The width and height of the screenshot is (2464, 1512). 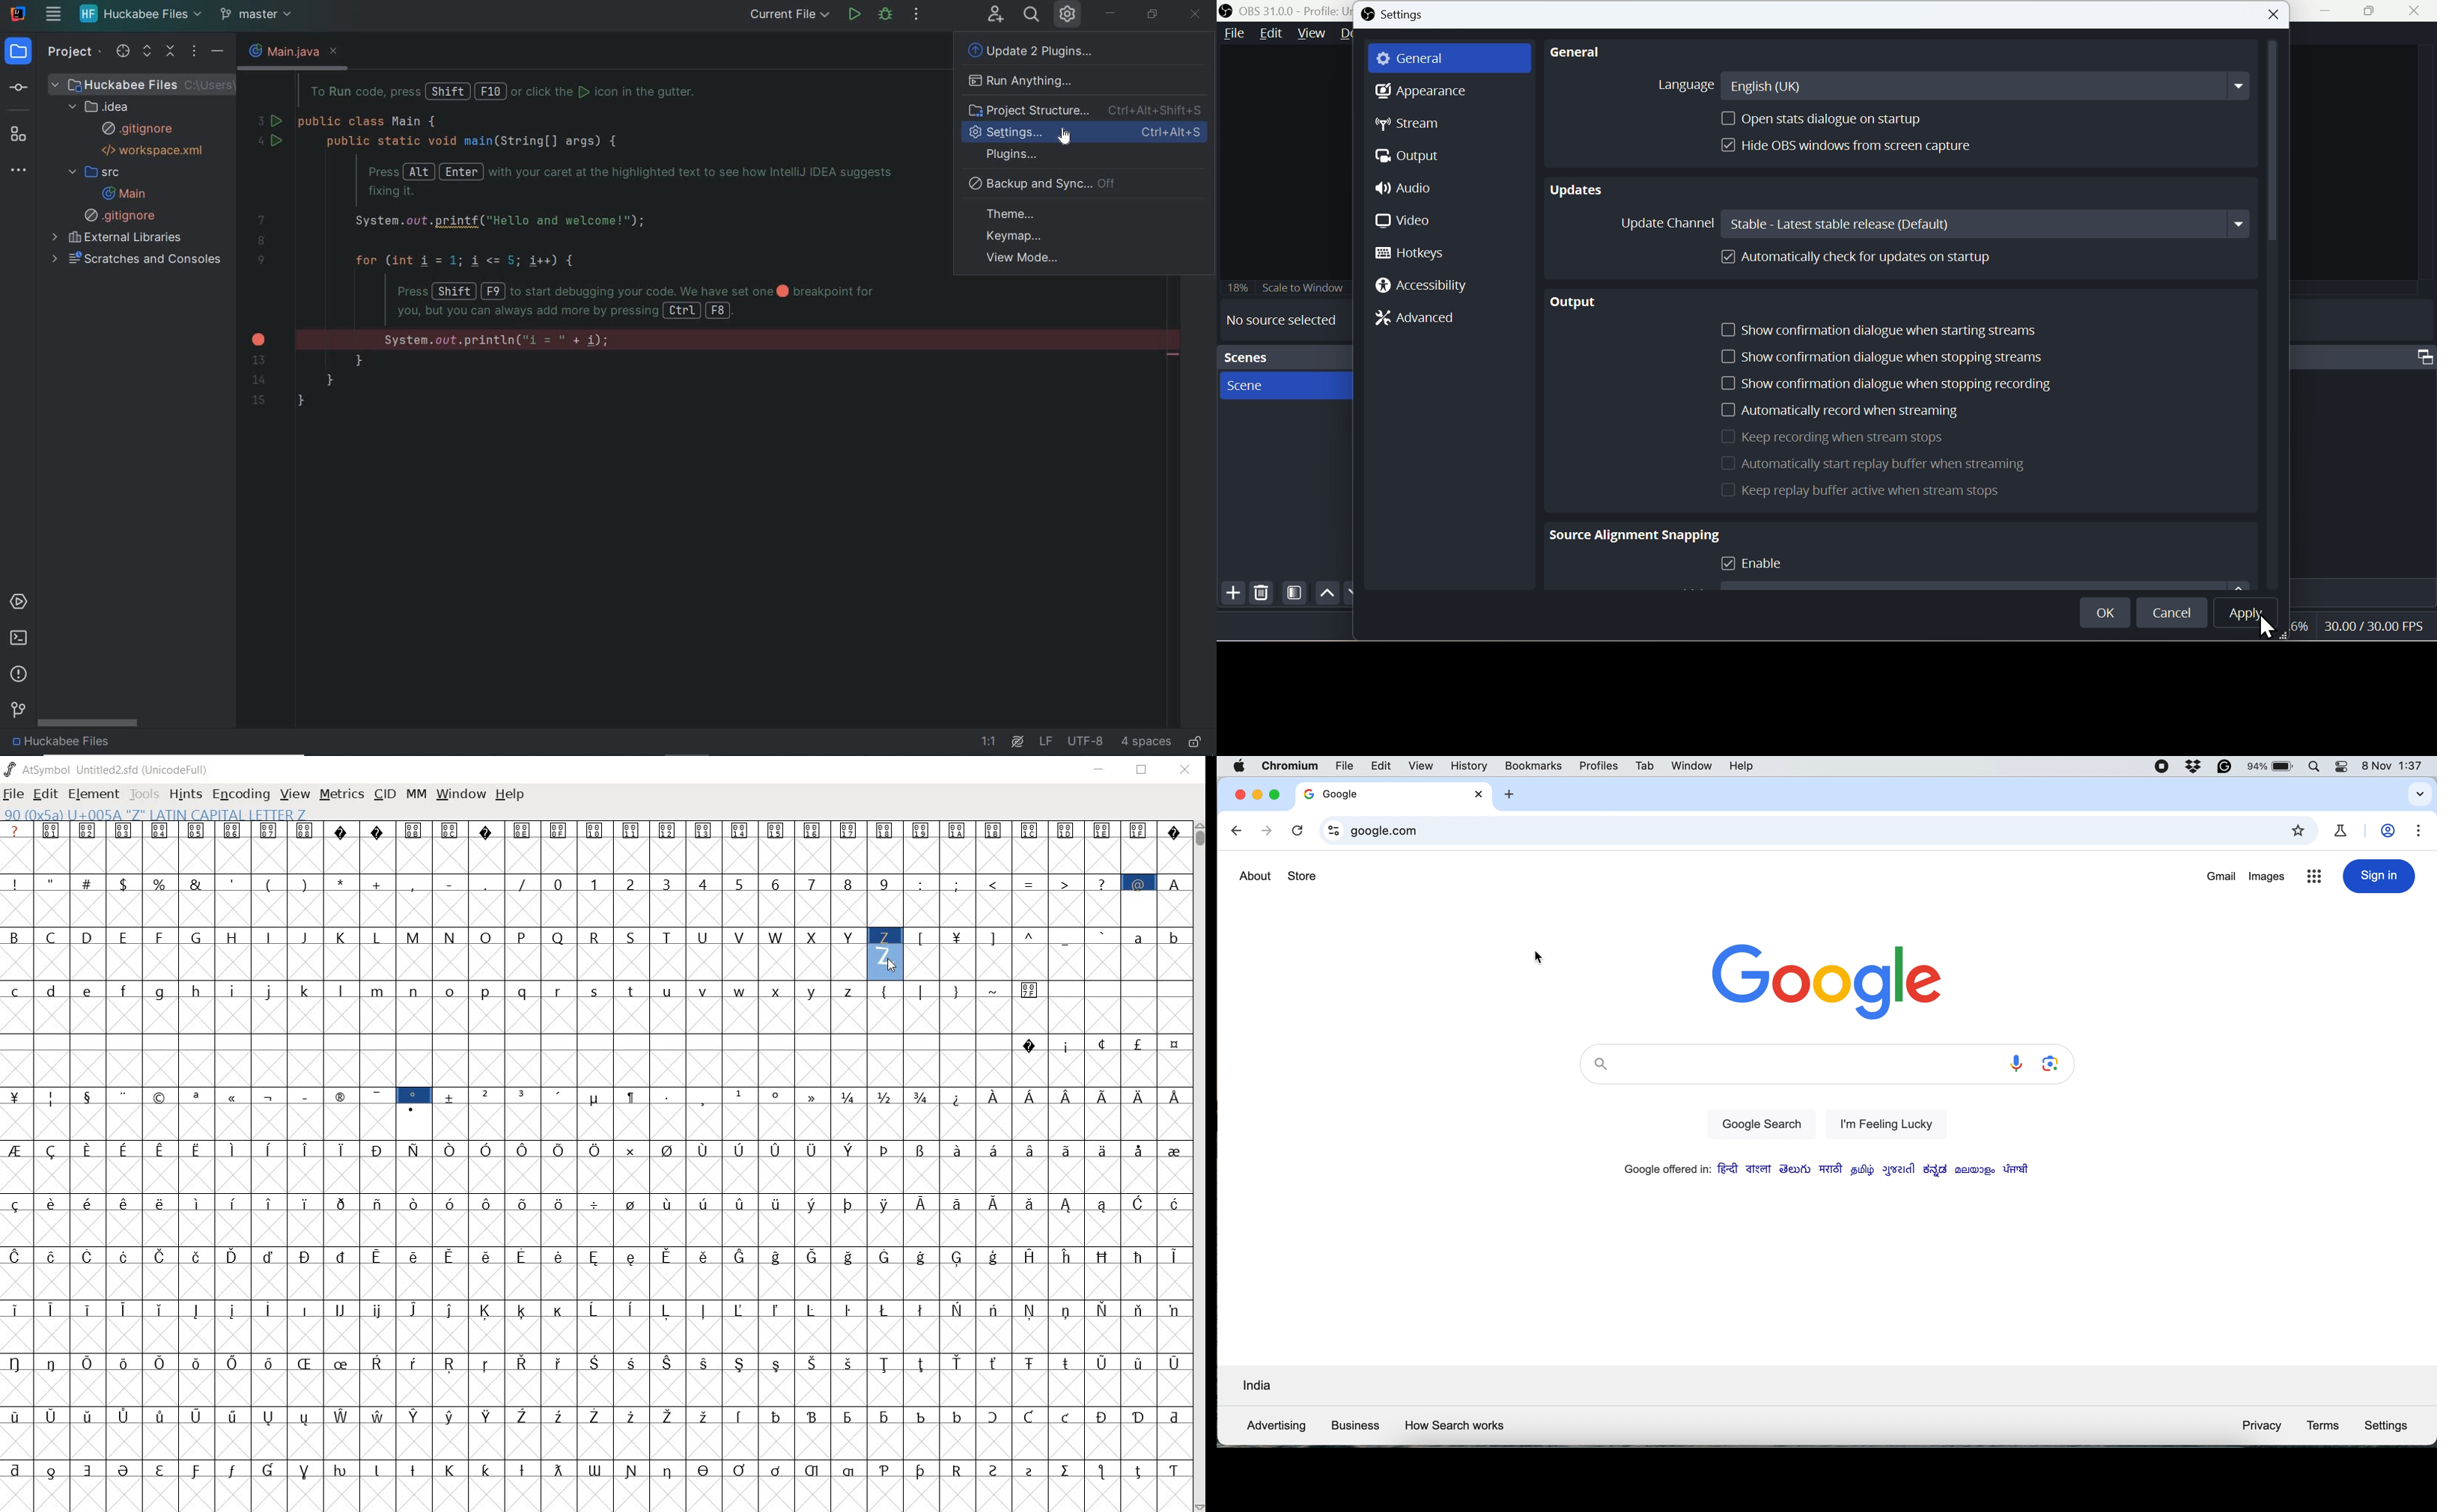 I want to click on view, so click(x=296, y=794).